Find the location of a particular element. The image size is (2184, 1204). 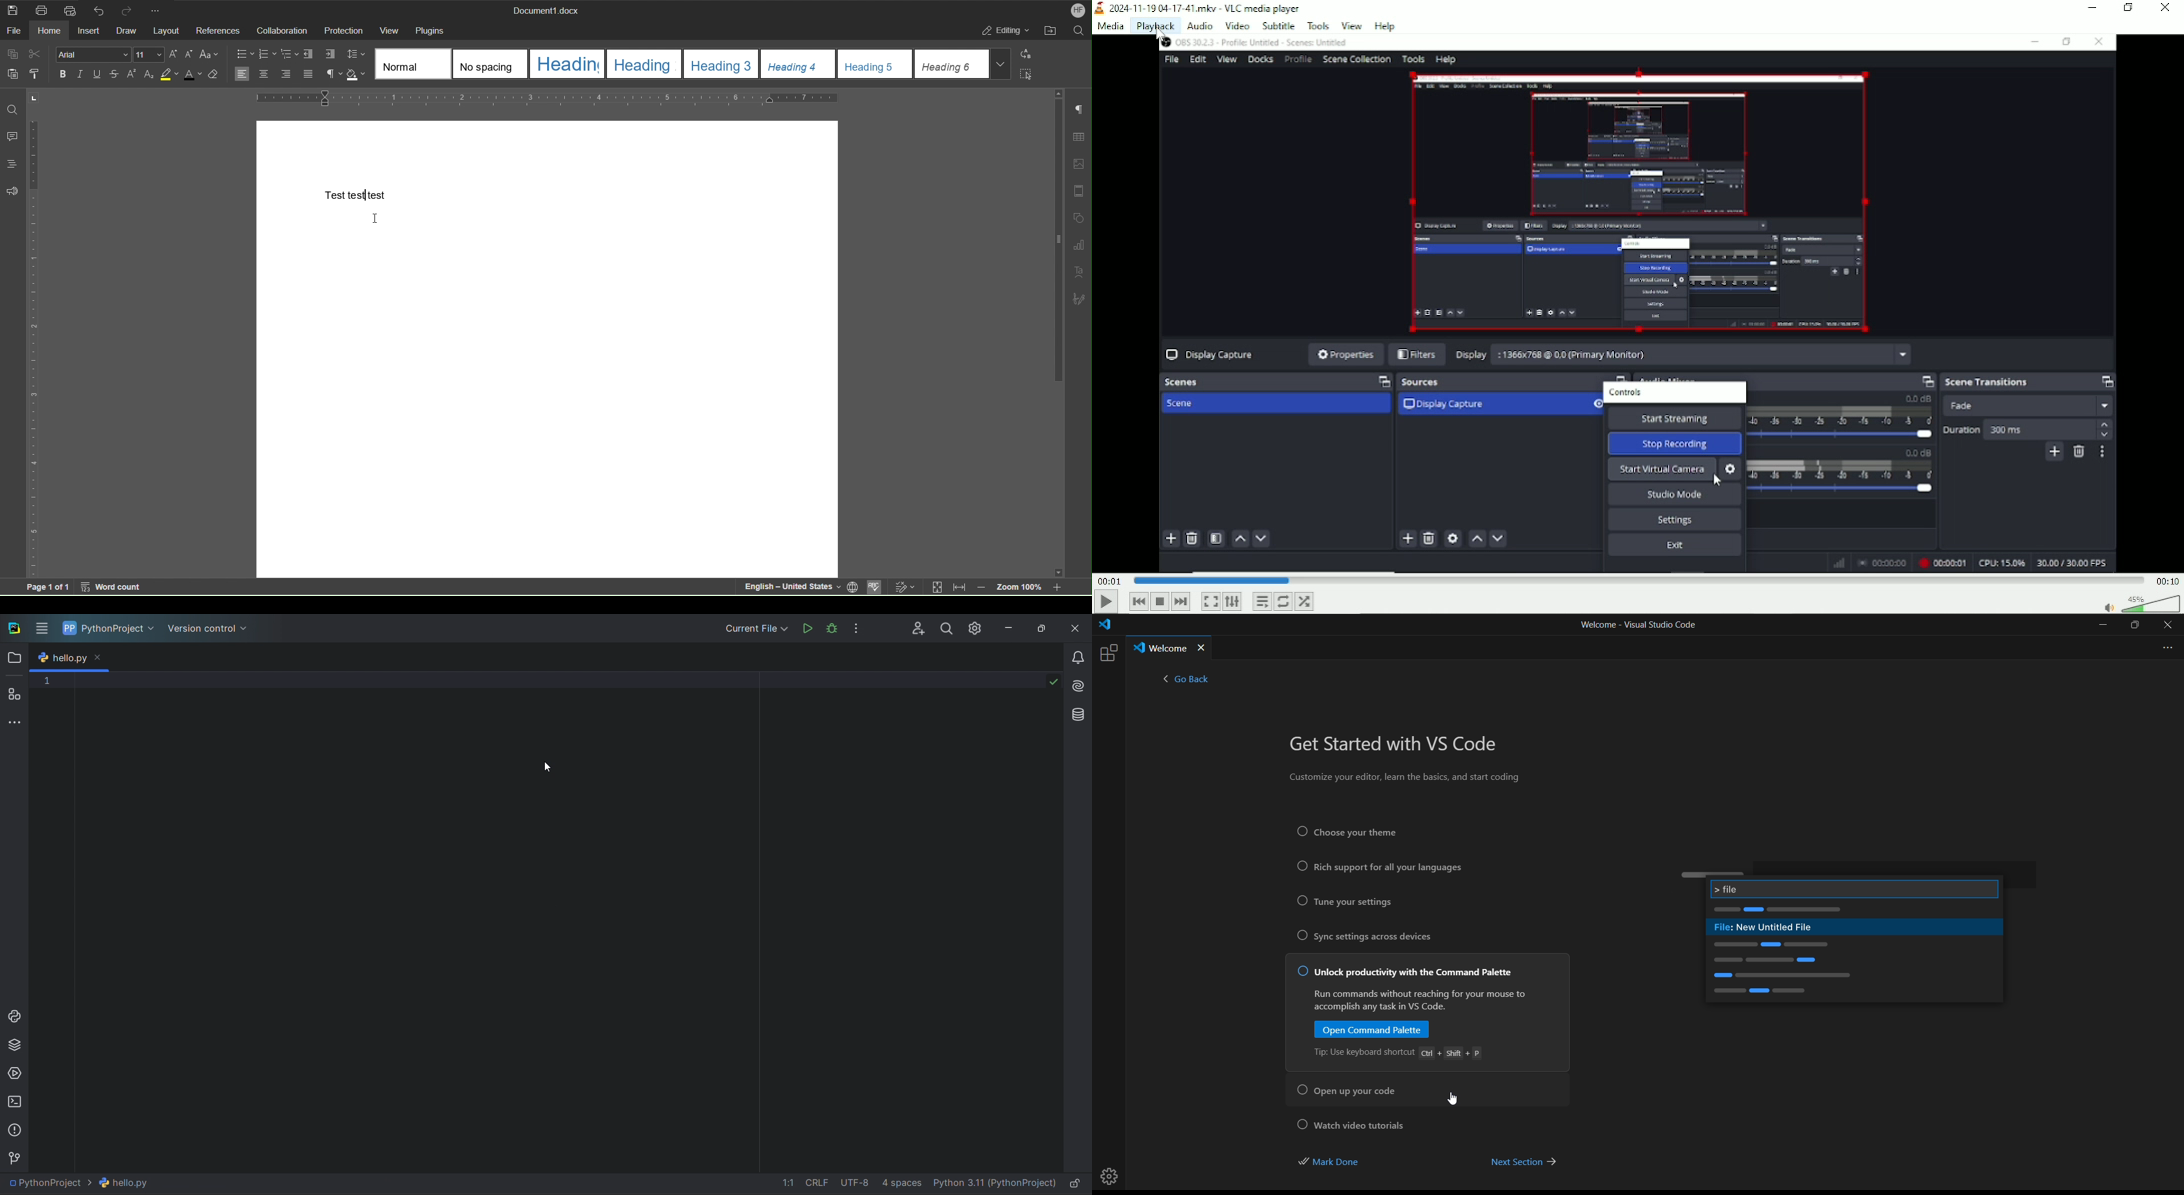

Test tset test is located at coordinates (357, 195).